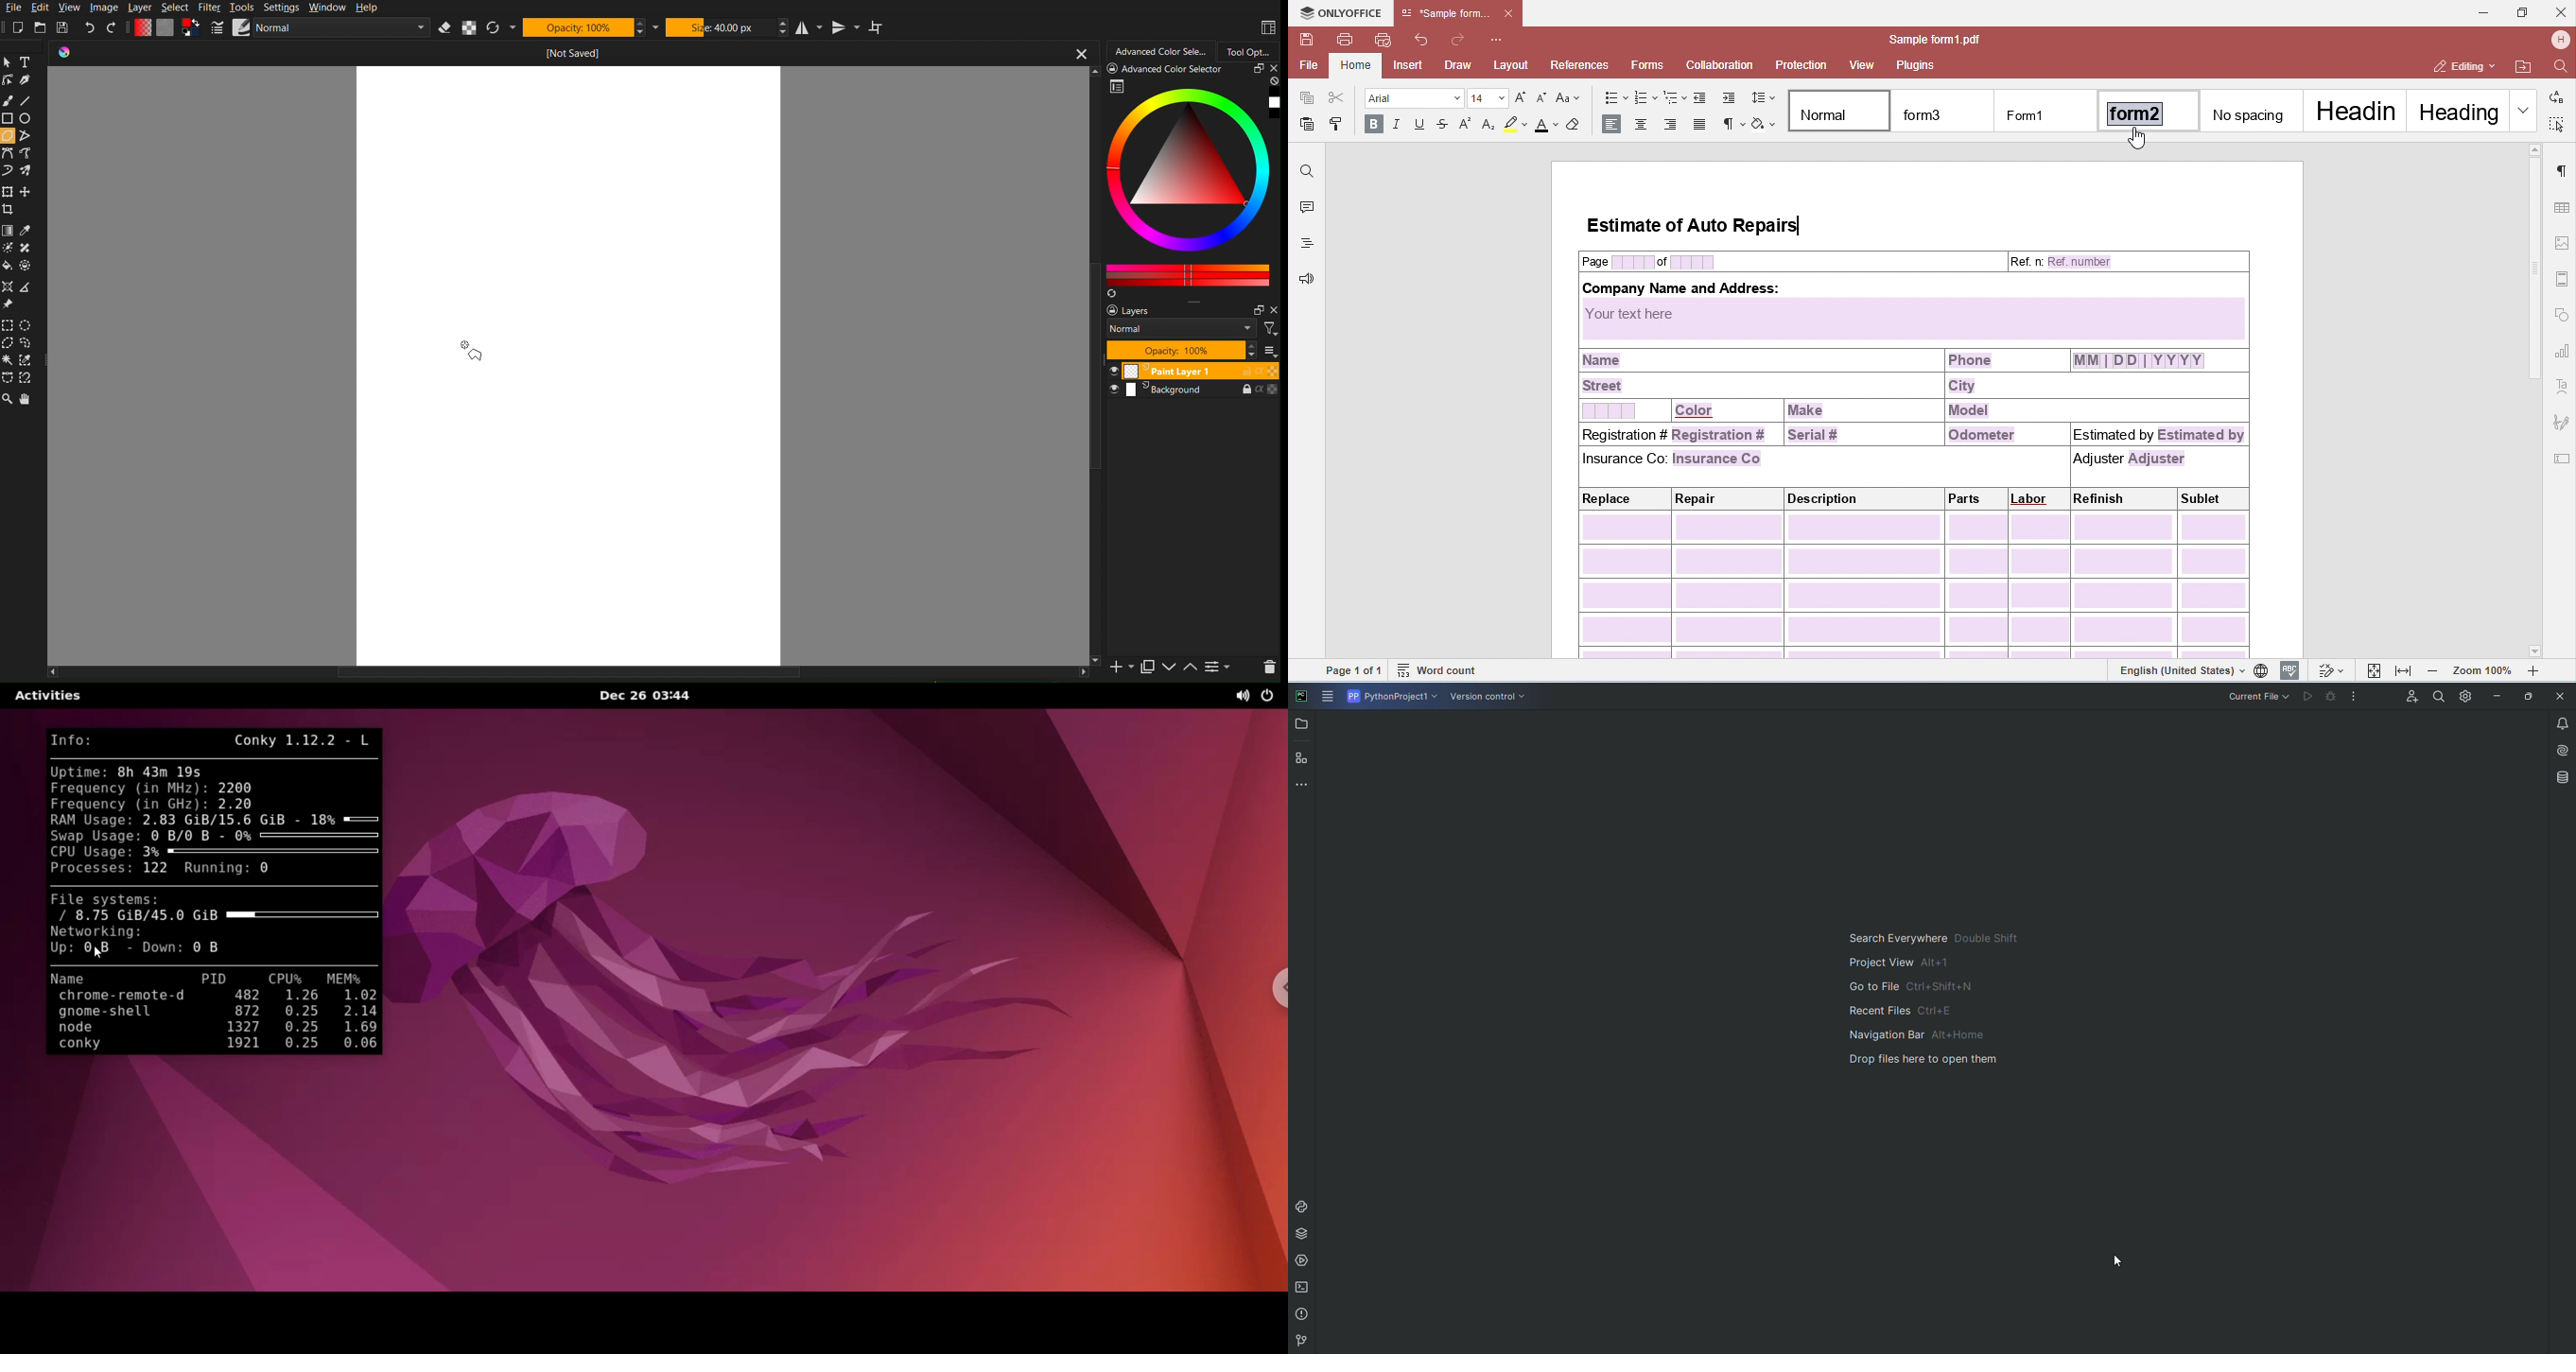 The image size is (2576, 1372). What do you see at coordinates (8, 118) in the screenshot?
I see `rectangle tool` at bounding box center [8, 118].